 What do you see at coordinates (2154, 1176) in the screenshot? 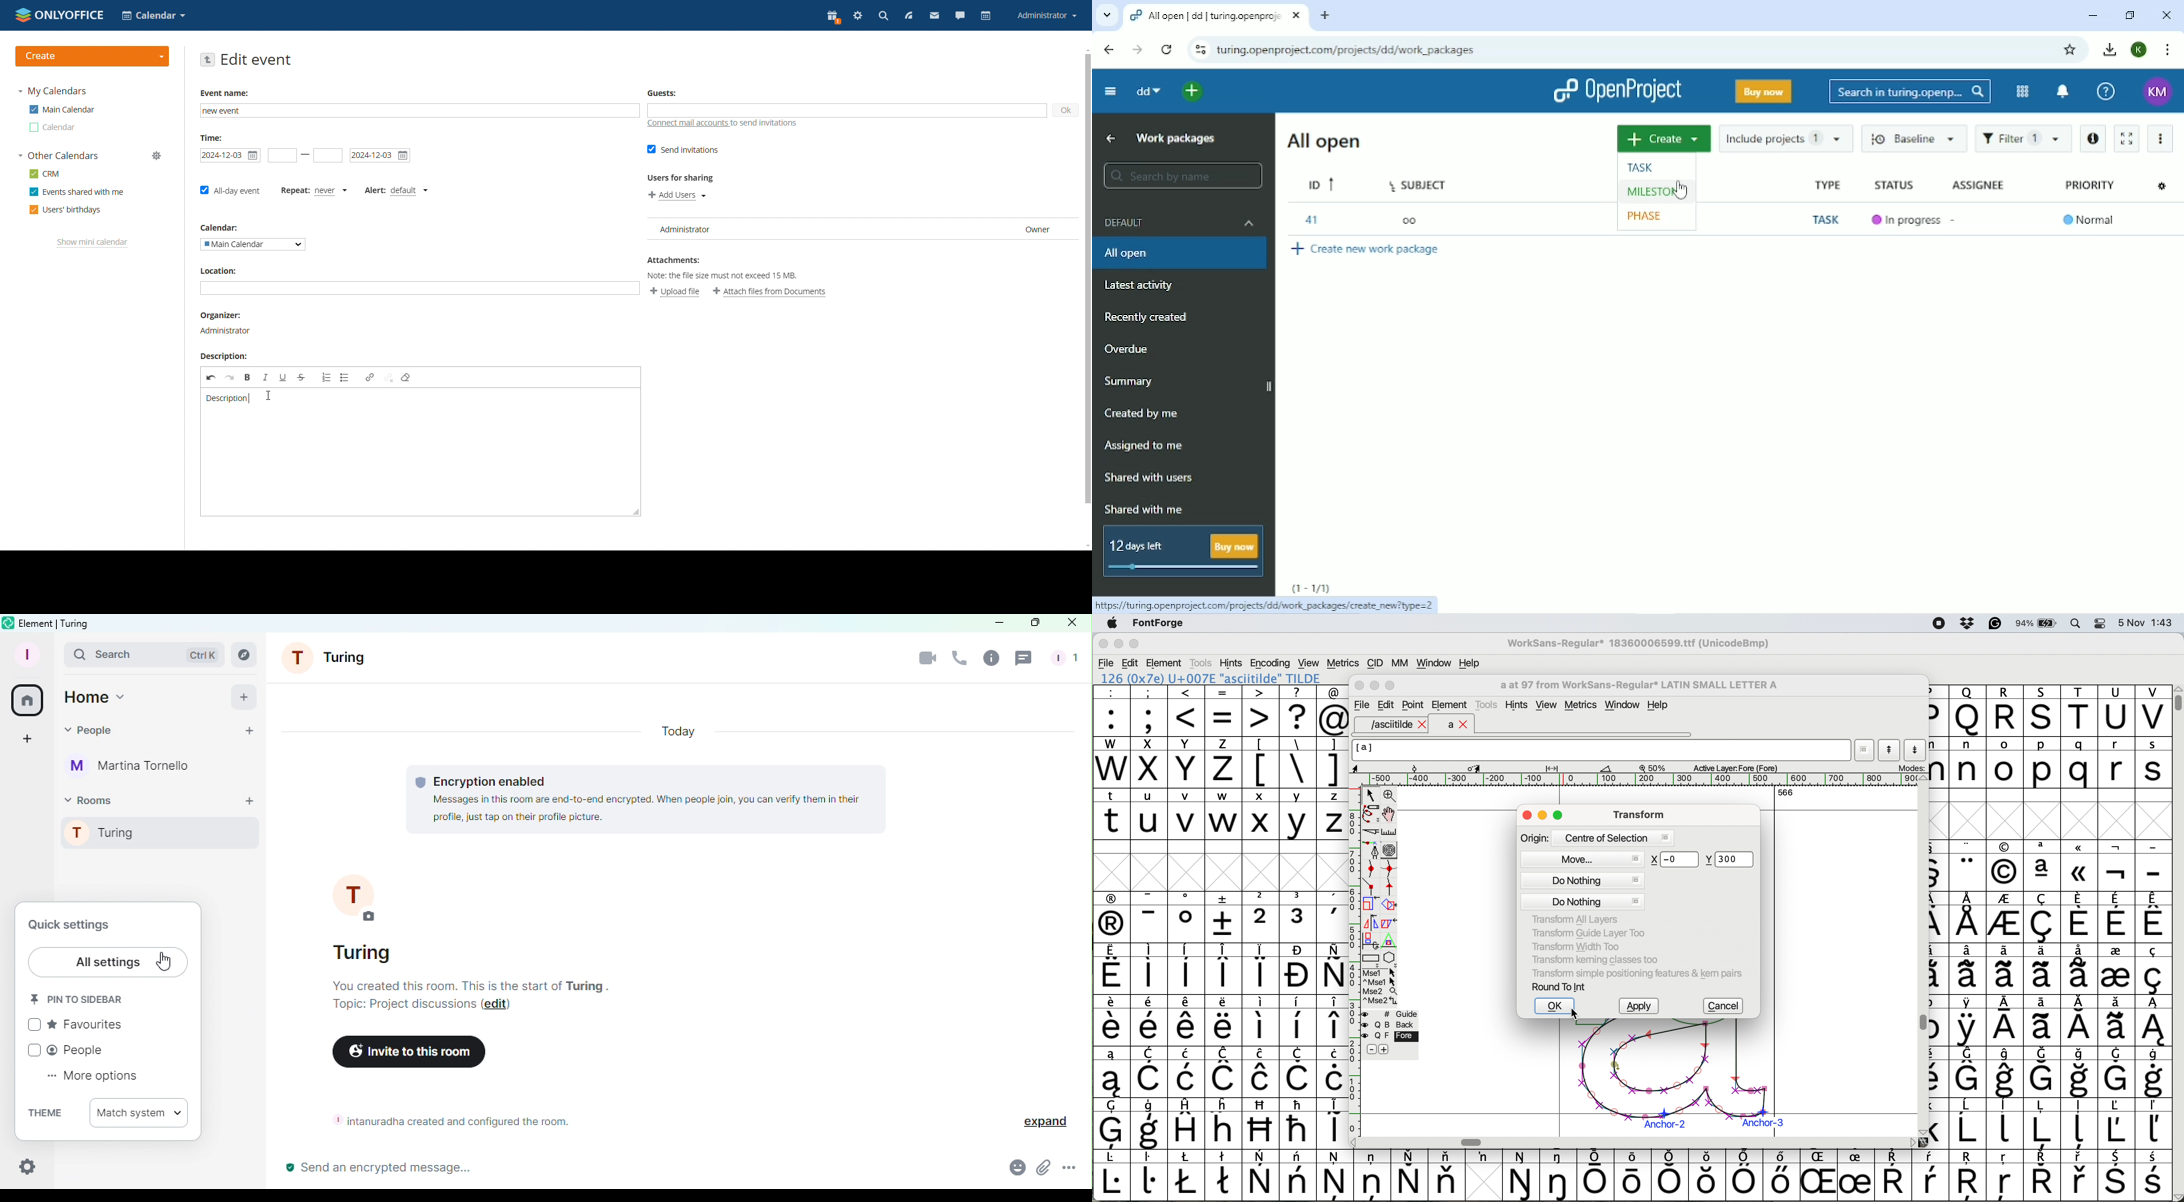
I see `symbol` at bounding box center [2154, 1176].